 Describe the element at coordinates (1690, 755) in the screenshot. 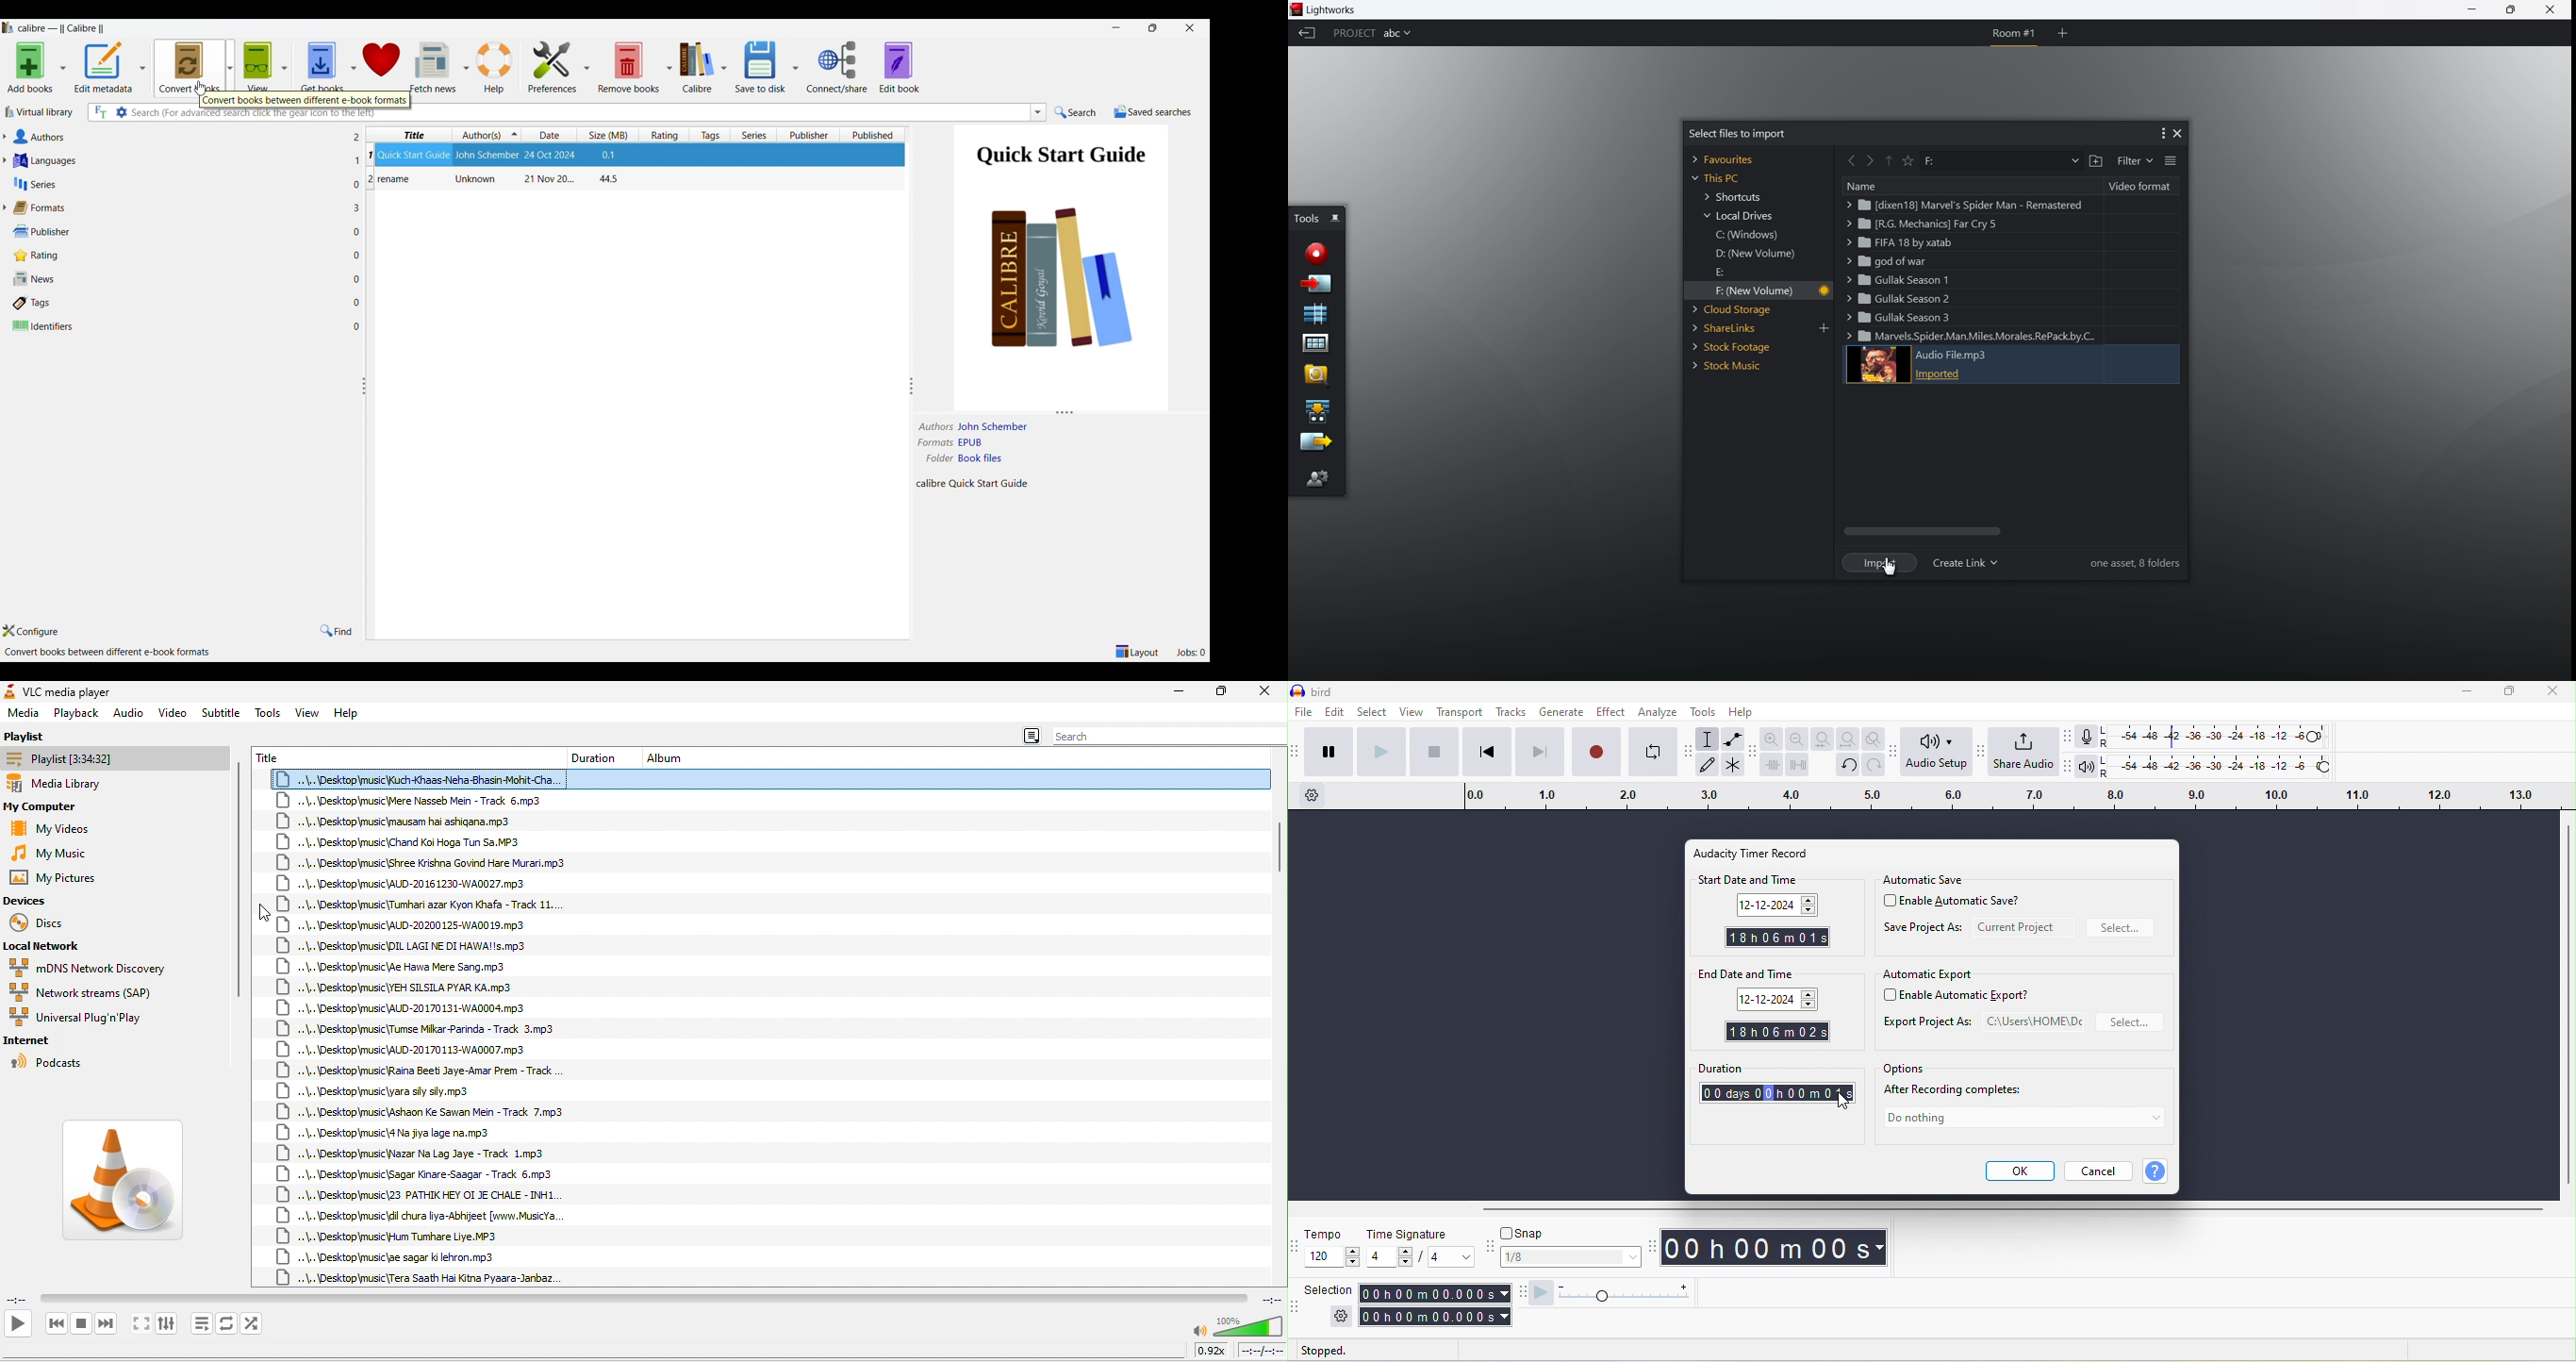

I see `audacity tools toolbar` at that location.